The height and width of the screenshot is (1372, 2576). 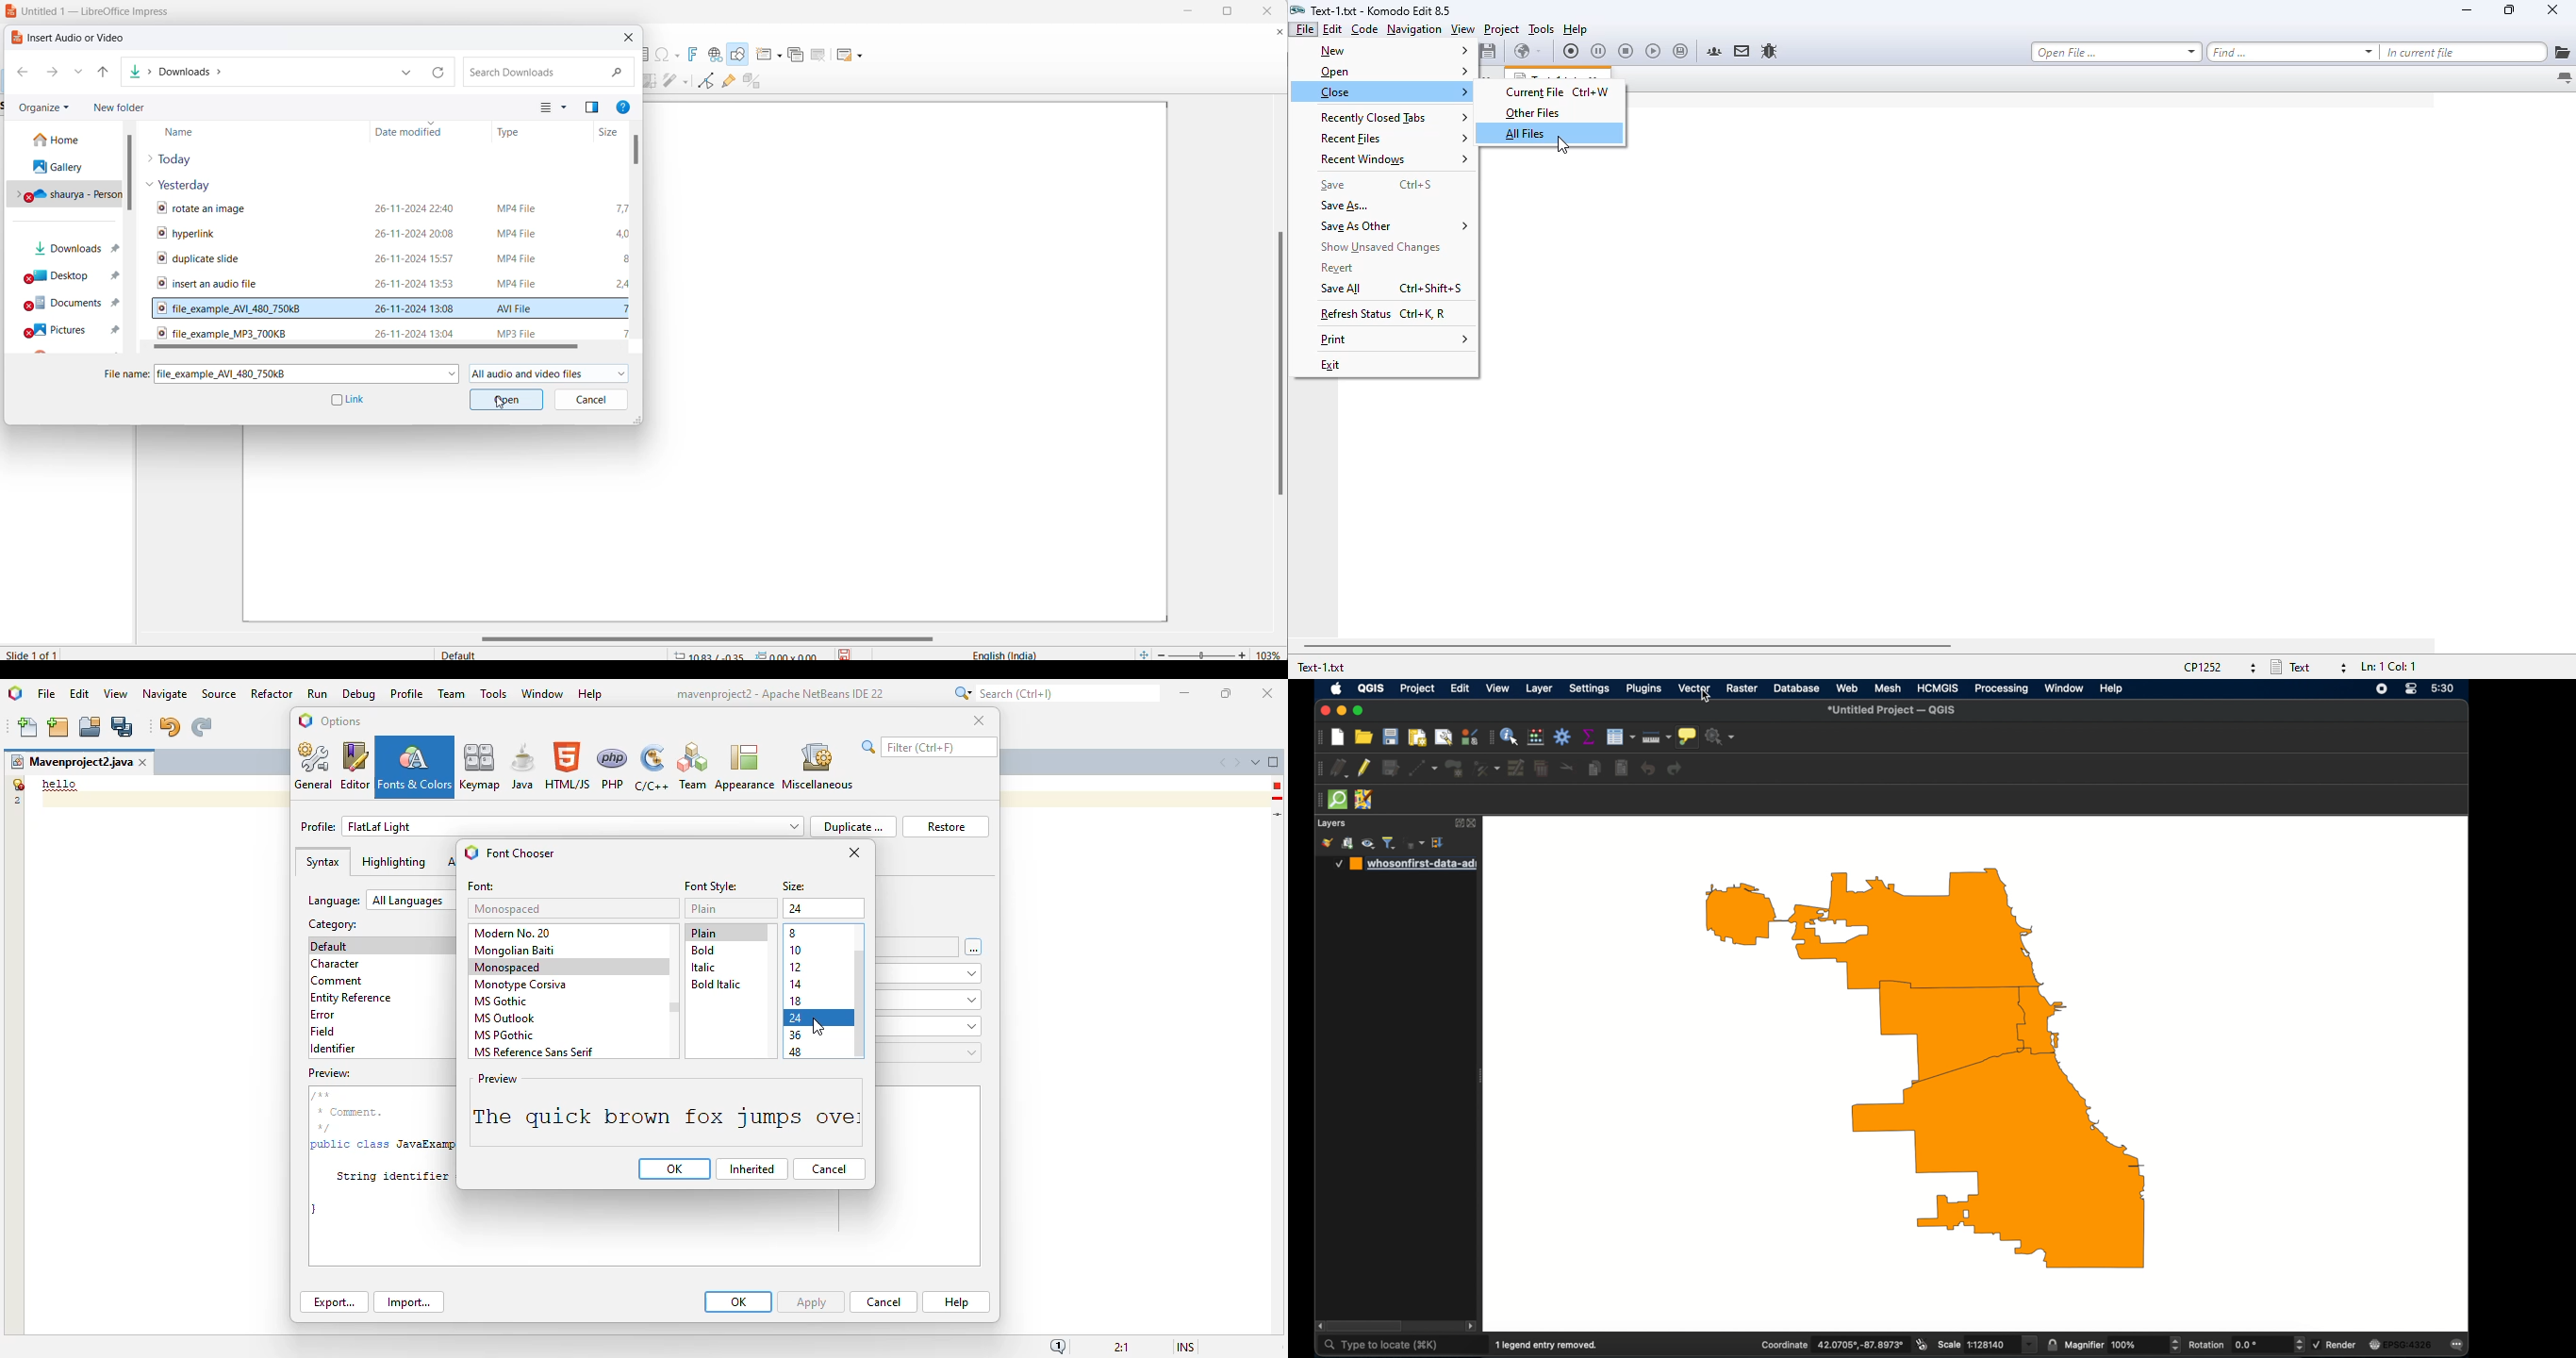 I want to click on downloads, so click(x=76, y=248).